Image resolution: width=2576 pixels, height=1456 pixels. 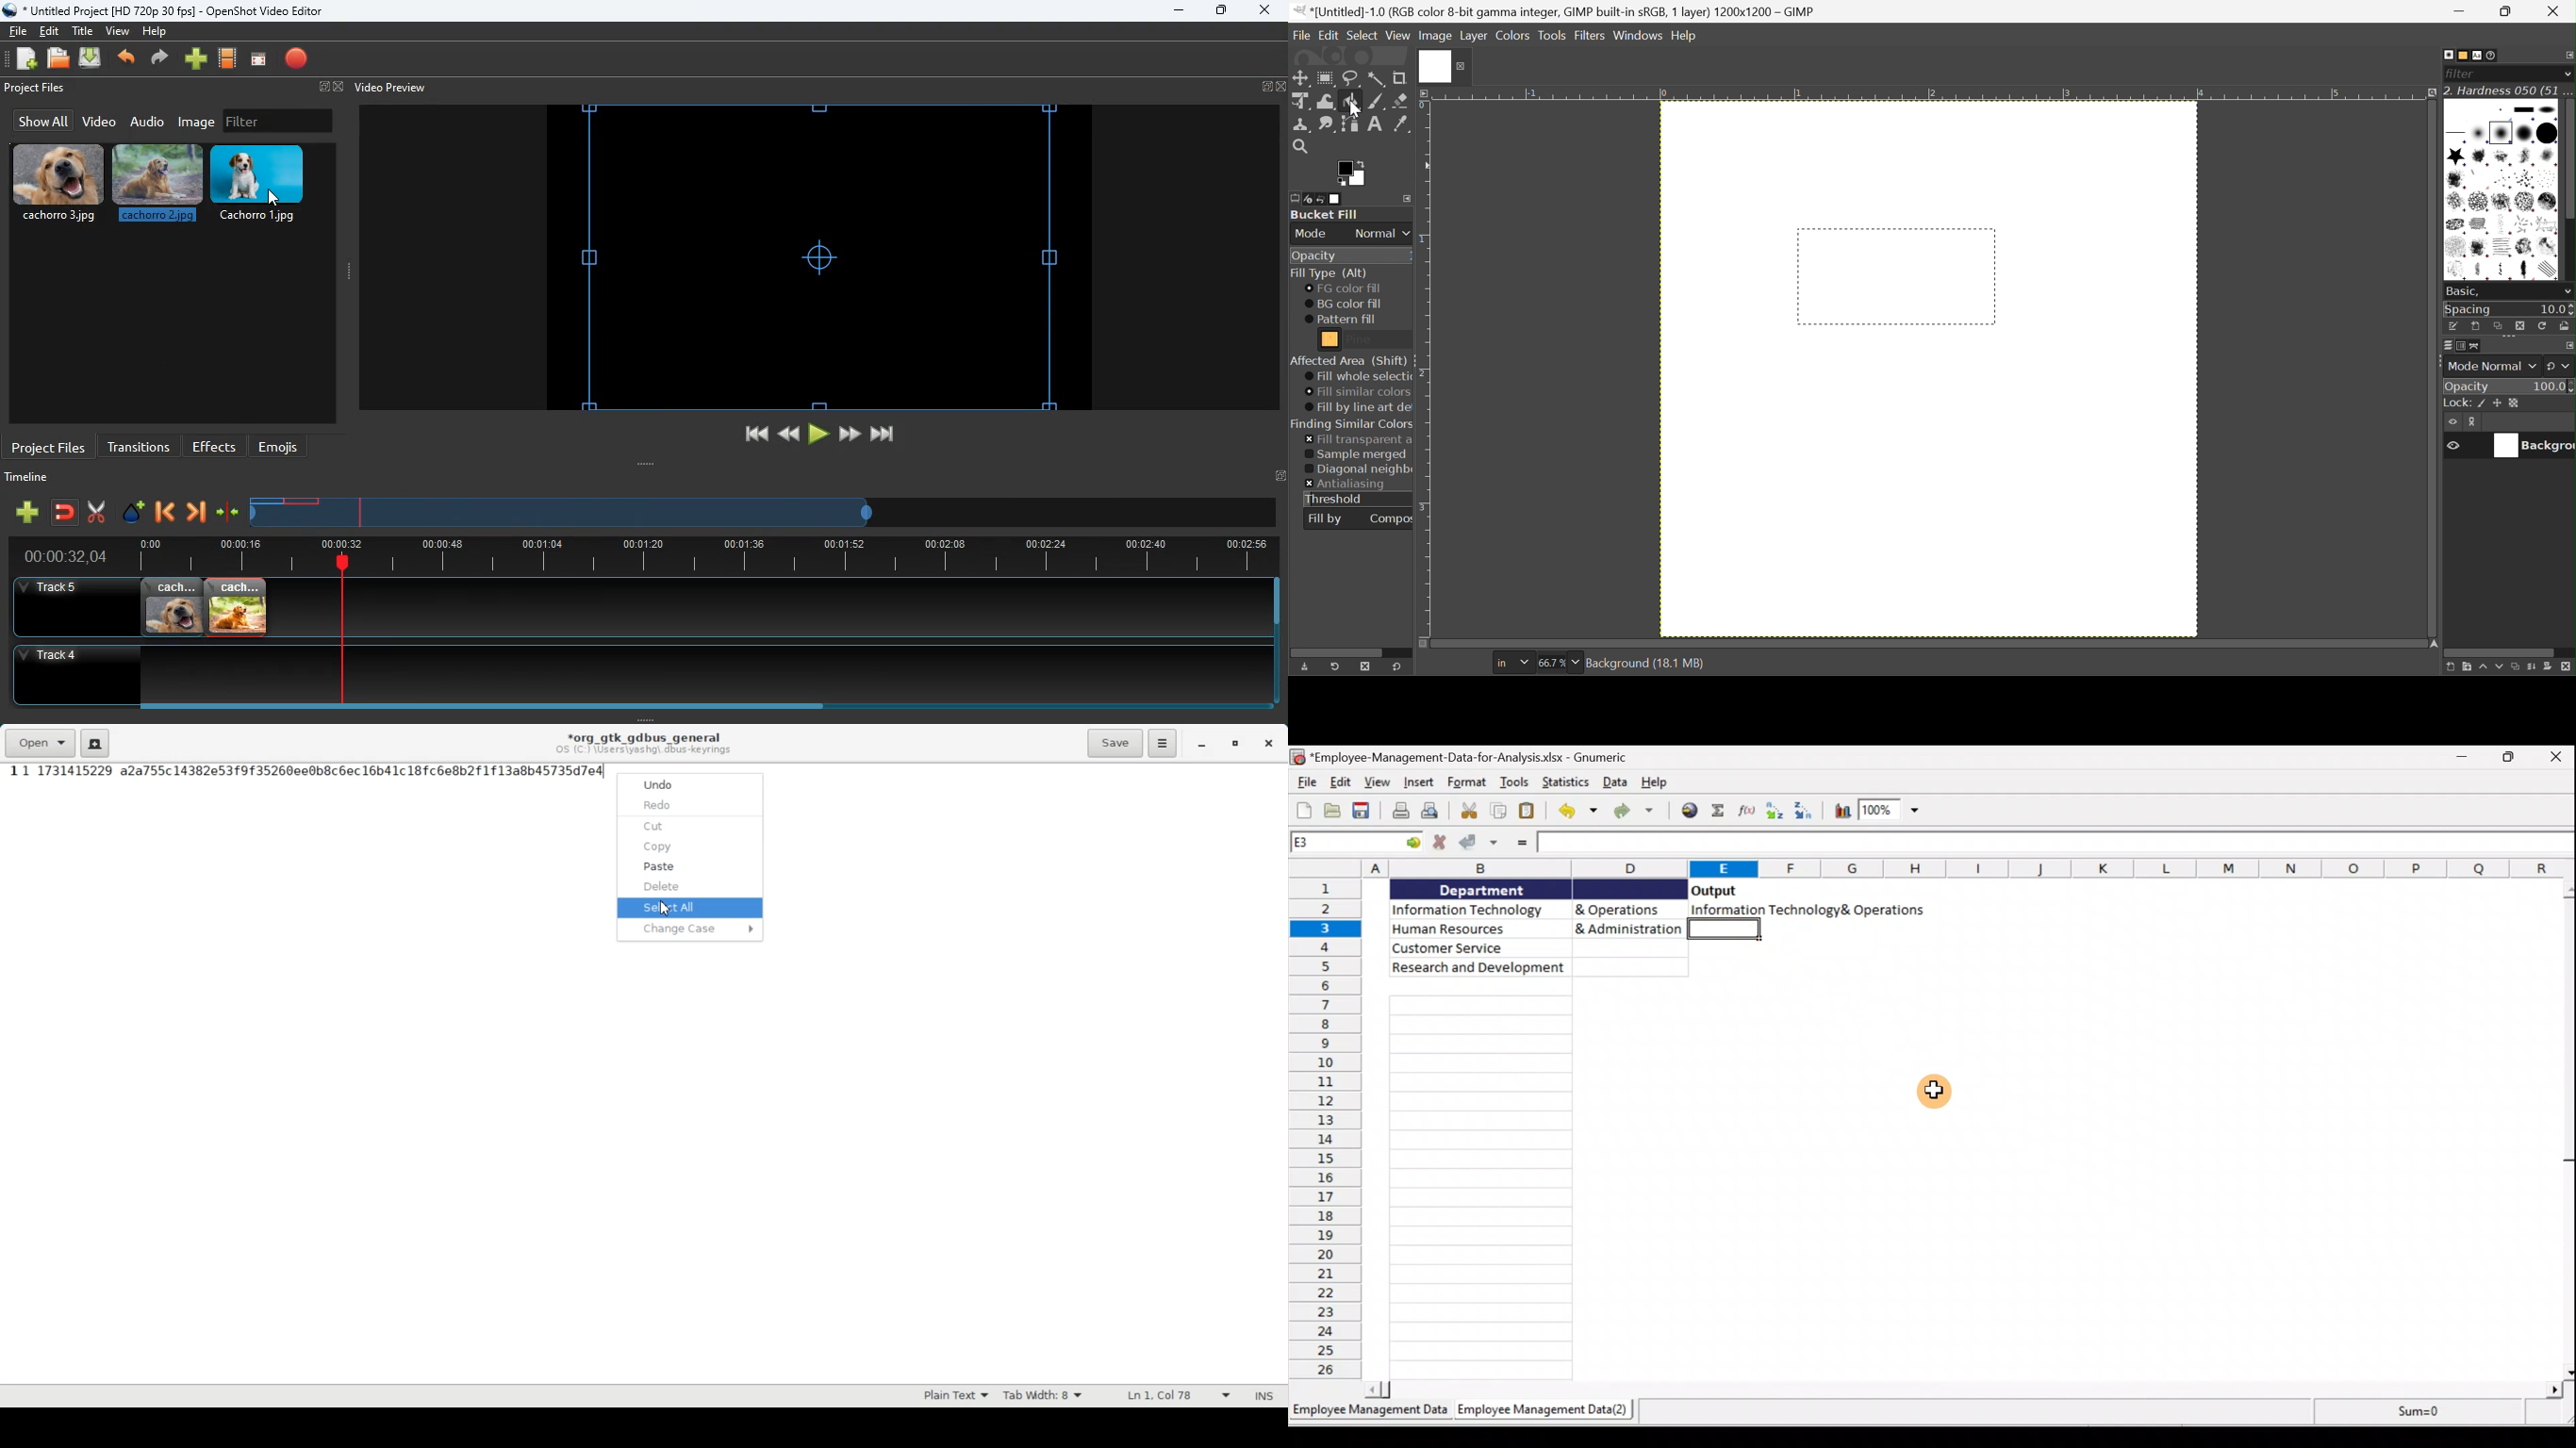 I want to click on text cursor, so click(x=605, y=772).